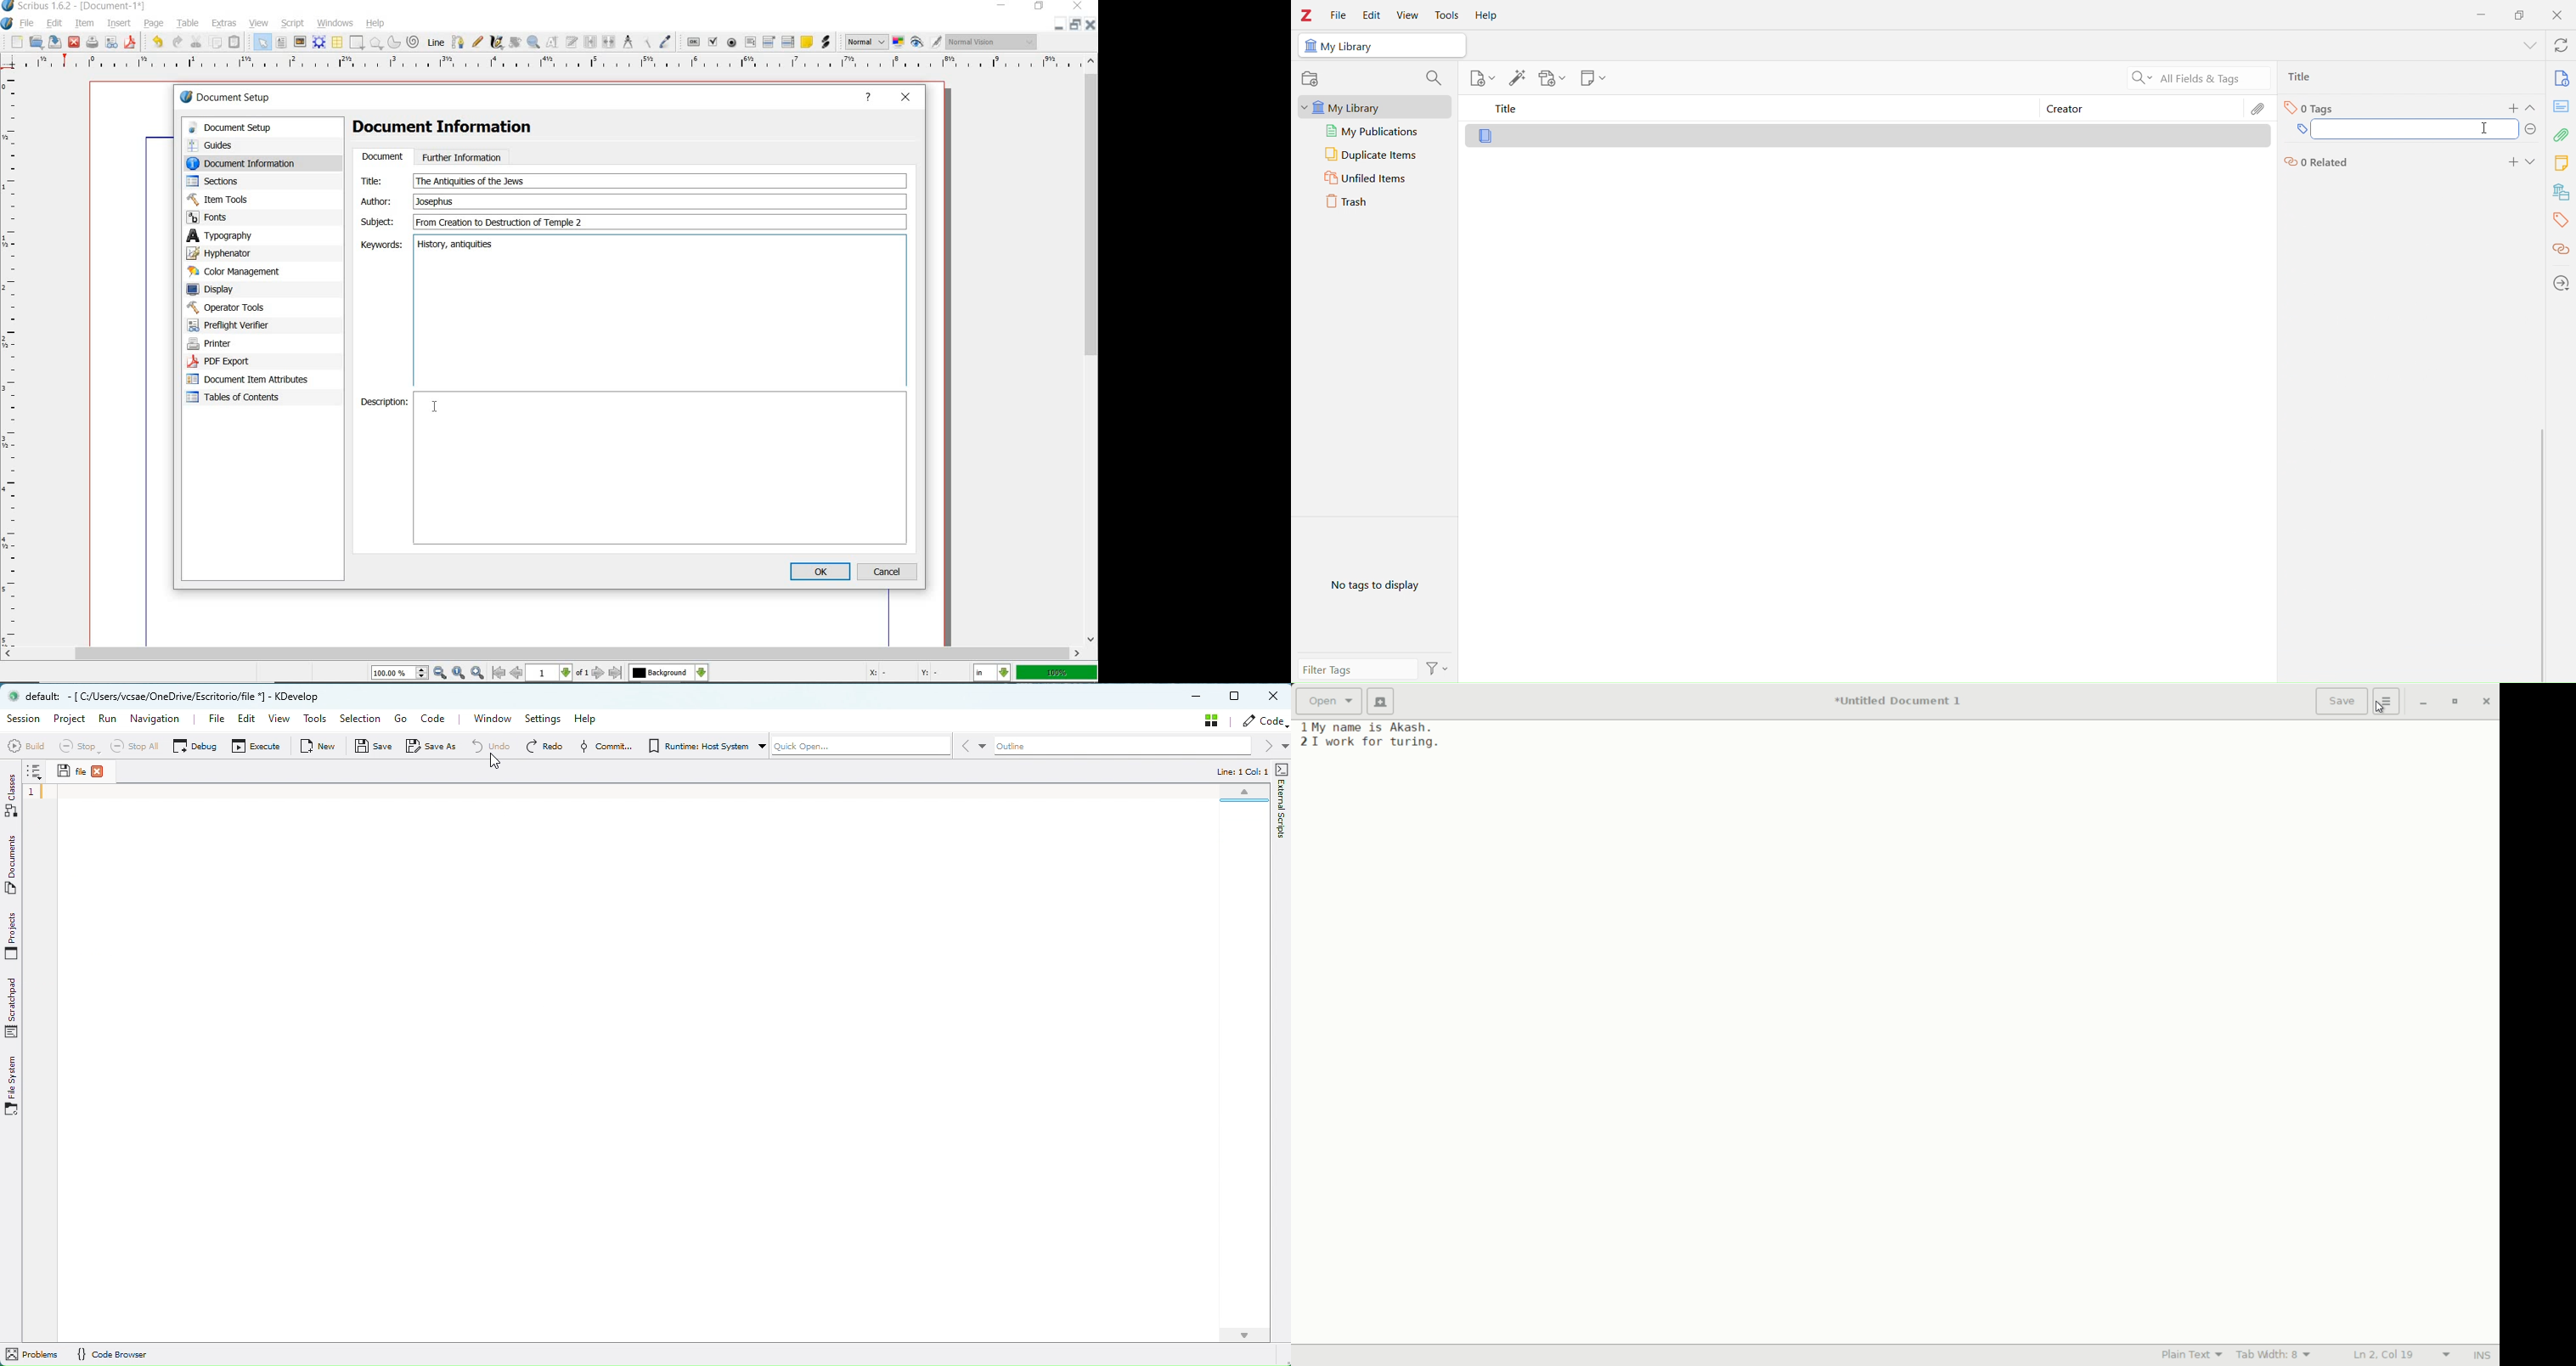 This screenshot has height=1372, width=2576. I want to click on add, so click(2510, 161).